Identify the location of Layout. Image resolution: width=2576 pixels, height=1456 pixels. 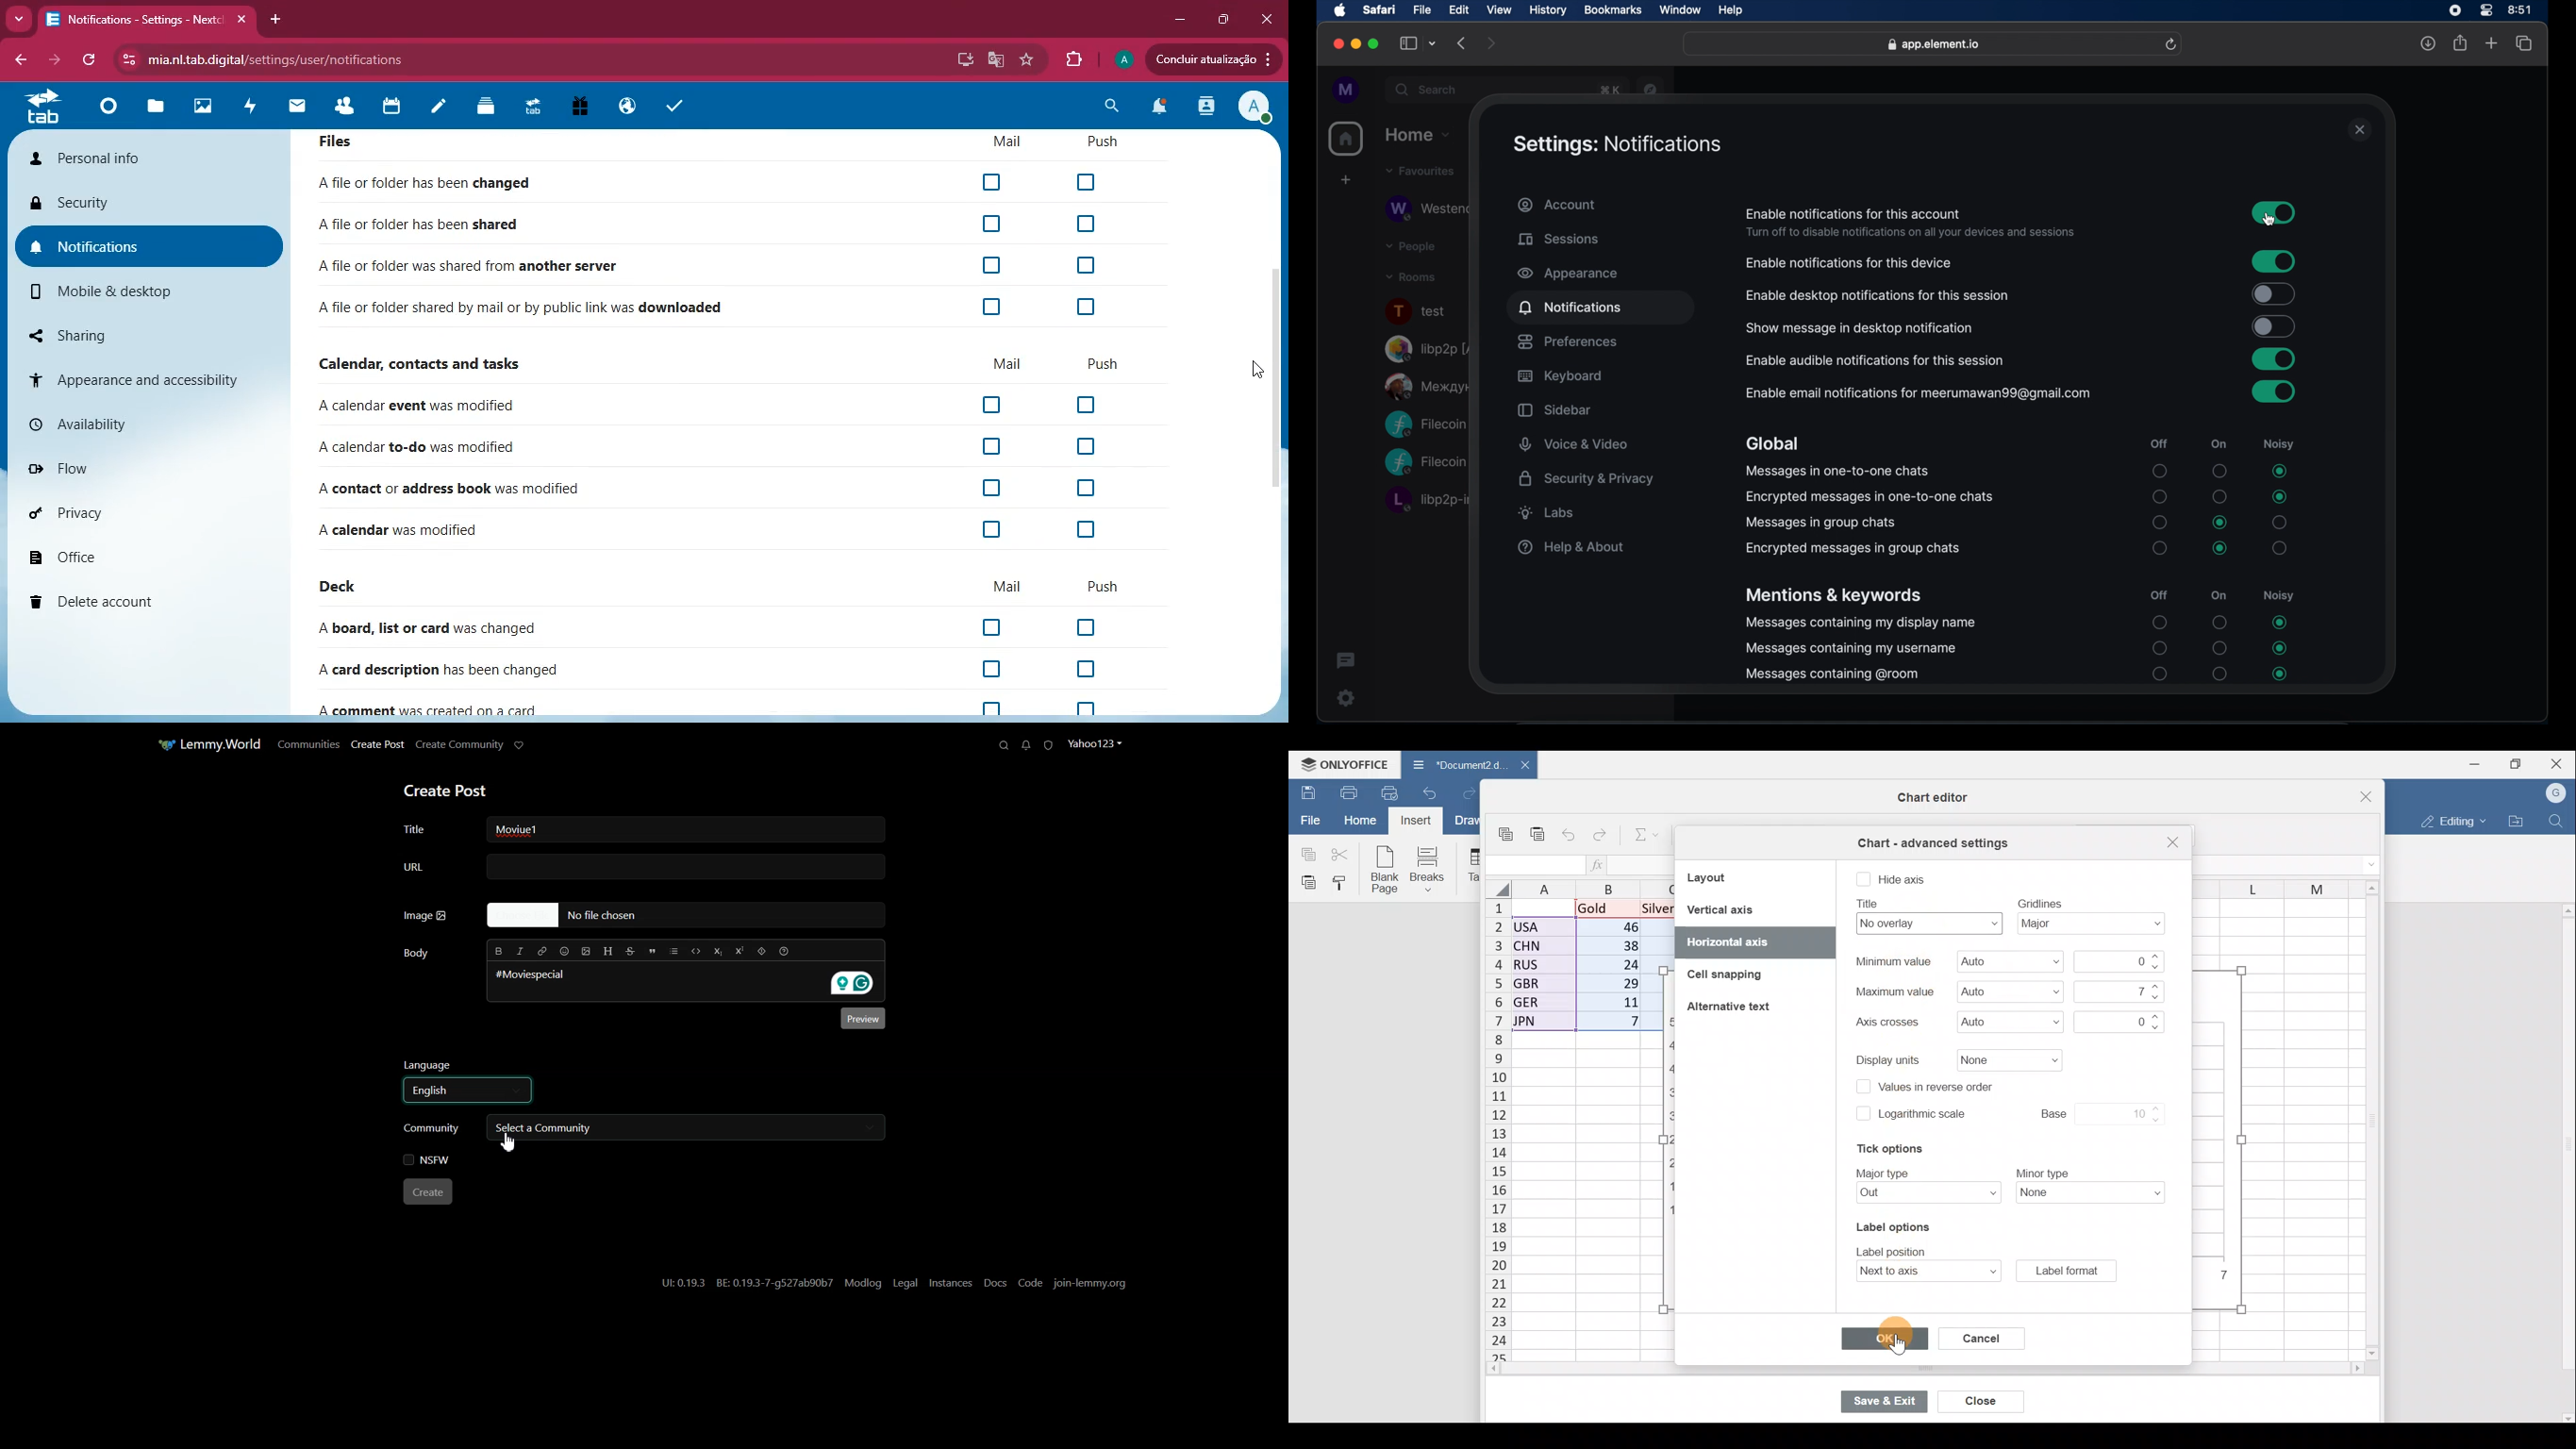
(1726, 877).